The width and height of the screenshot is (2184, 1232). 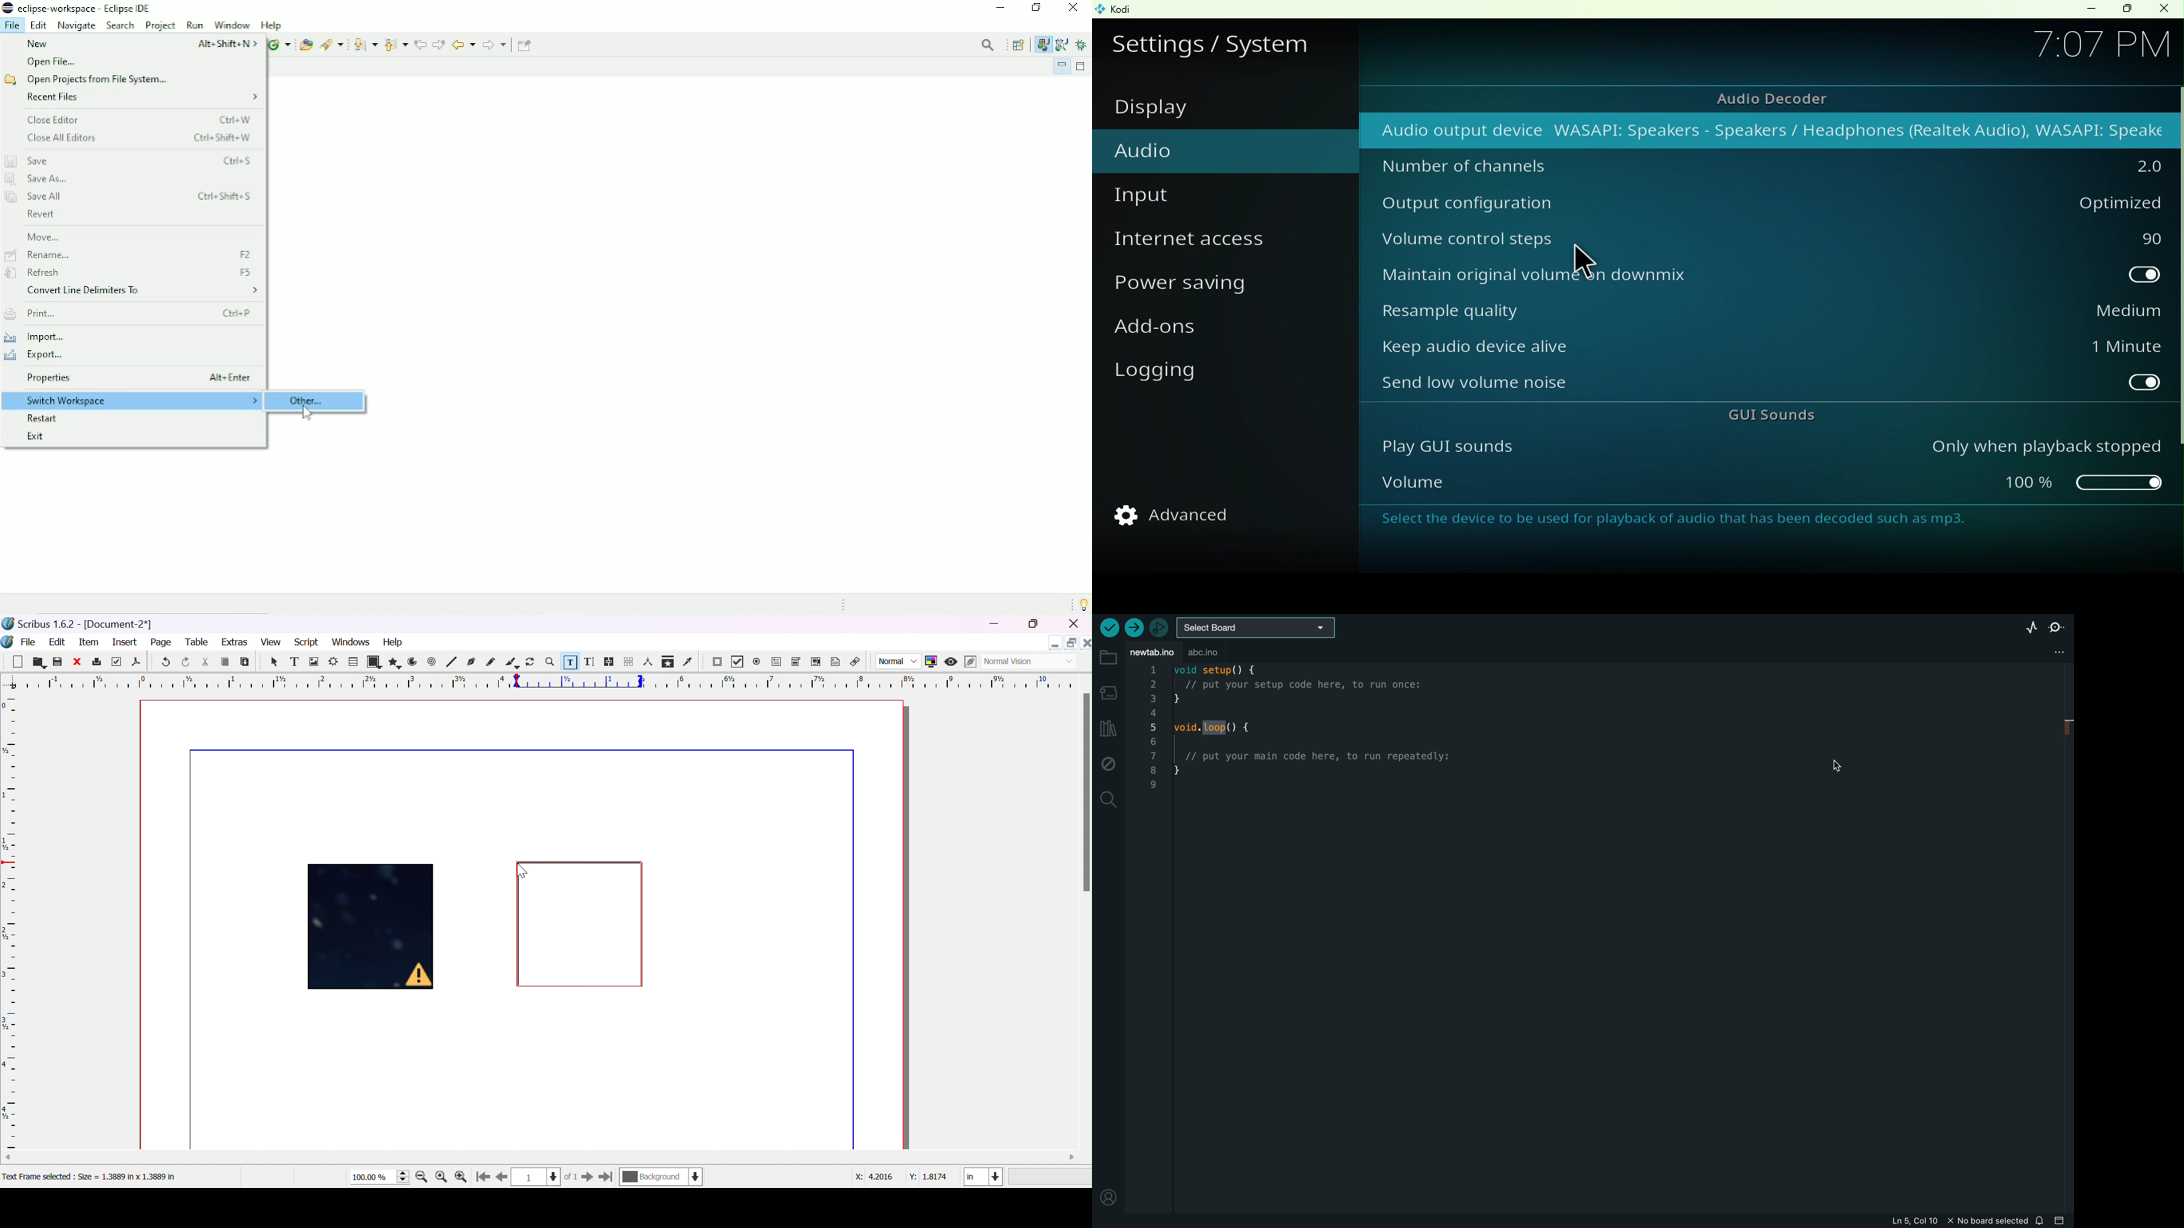 What do you see at coordinates (141, 119) in the screenshot?
I see `Close editor` at bounding box center [141, 119].